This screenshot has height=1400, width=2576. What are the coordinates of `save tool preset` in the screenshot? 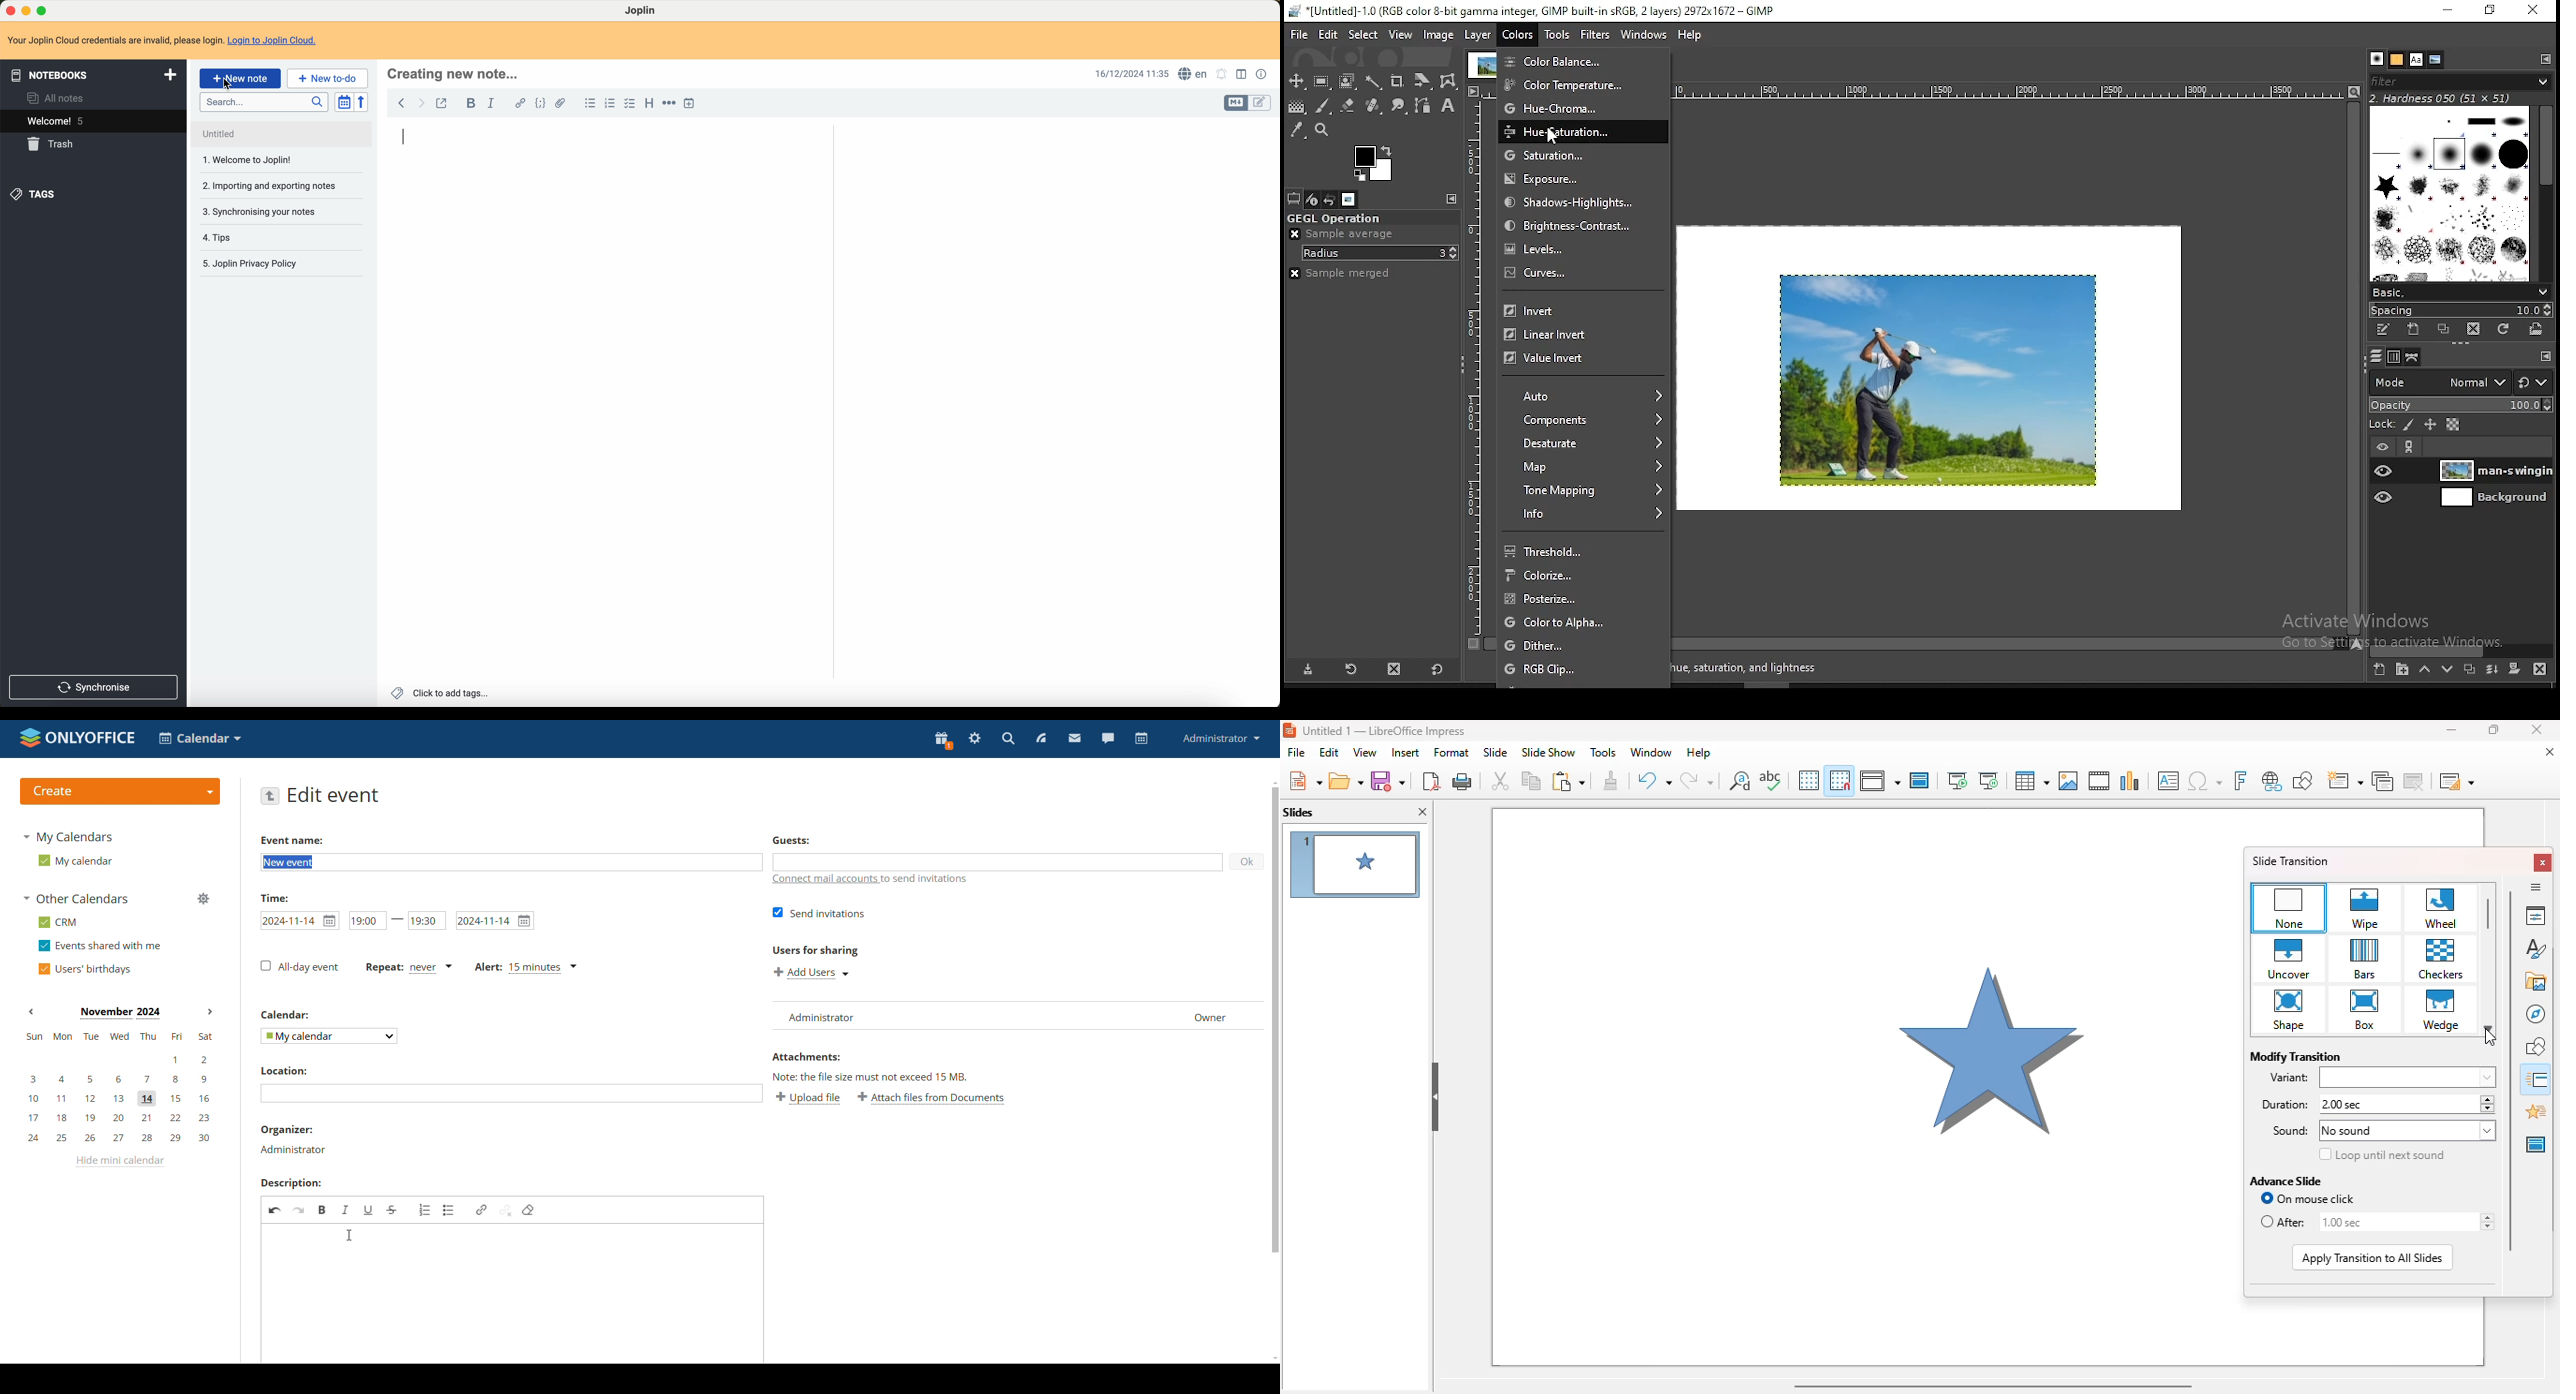 It's located at (1312, 669).